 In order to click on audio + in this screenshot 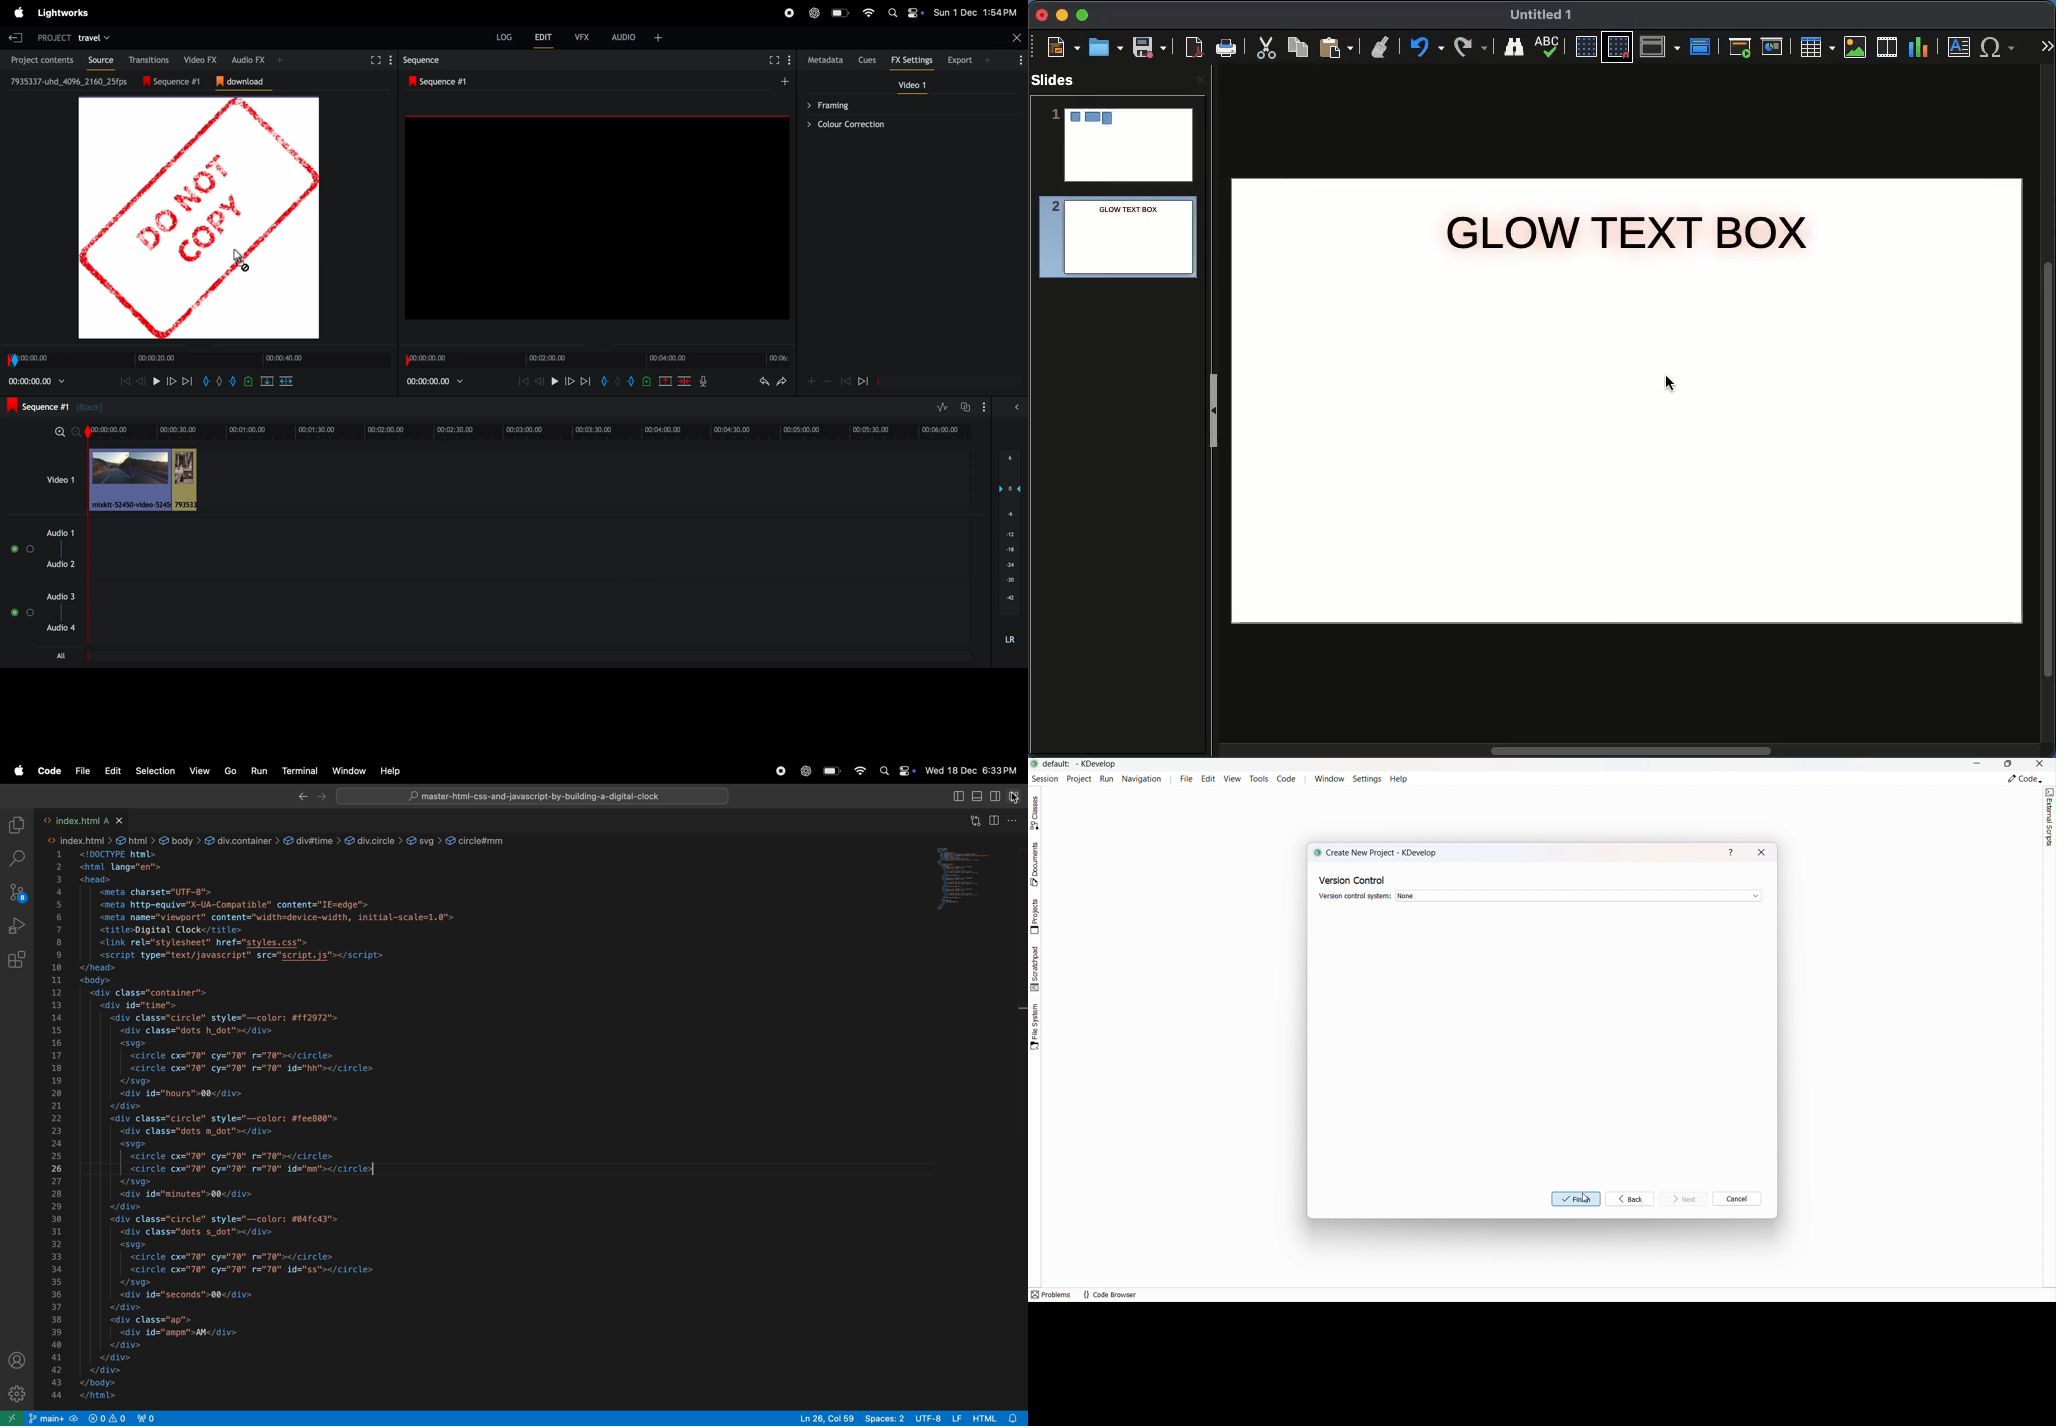, I will do `click(624, 37)`.